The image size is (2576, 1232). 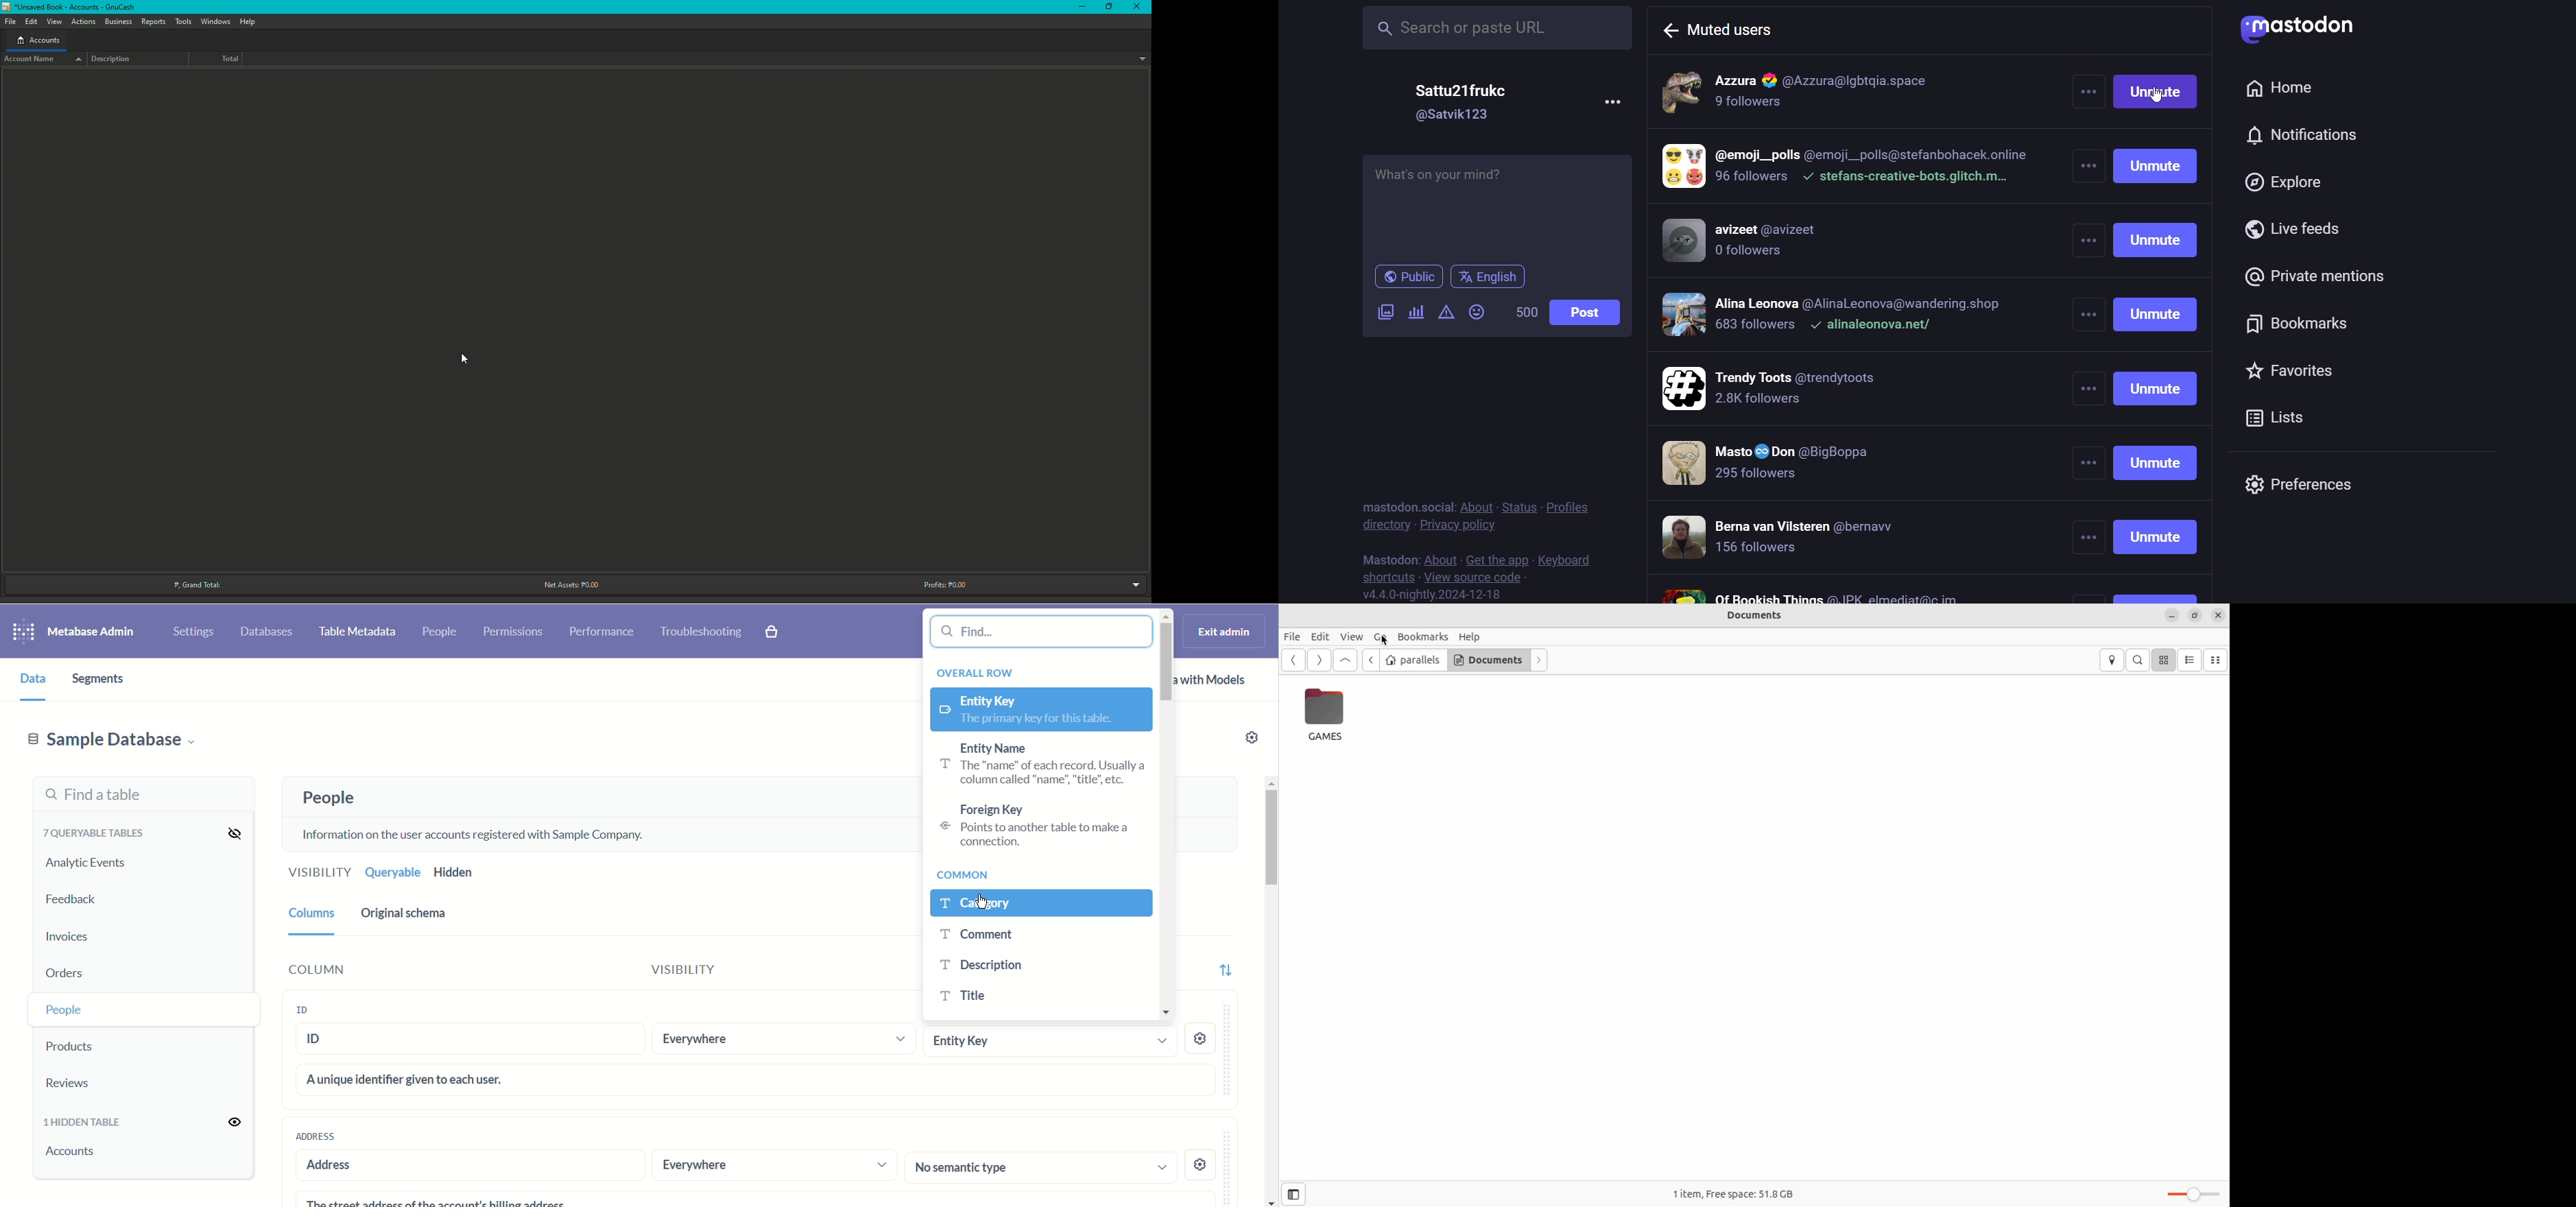 What do you see at coordinates (1492, 275) in the screenshot?
I see `language` at bounding box center [1492, 275].